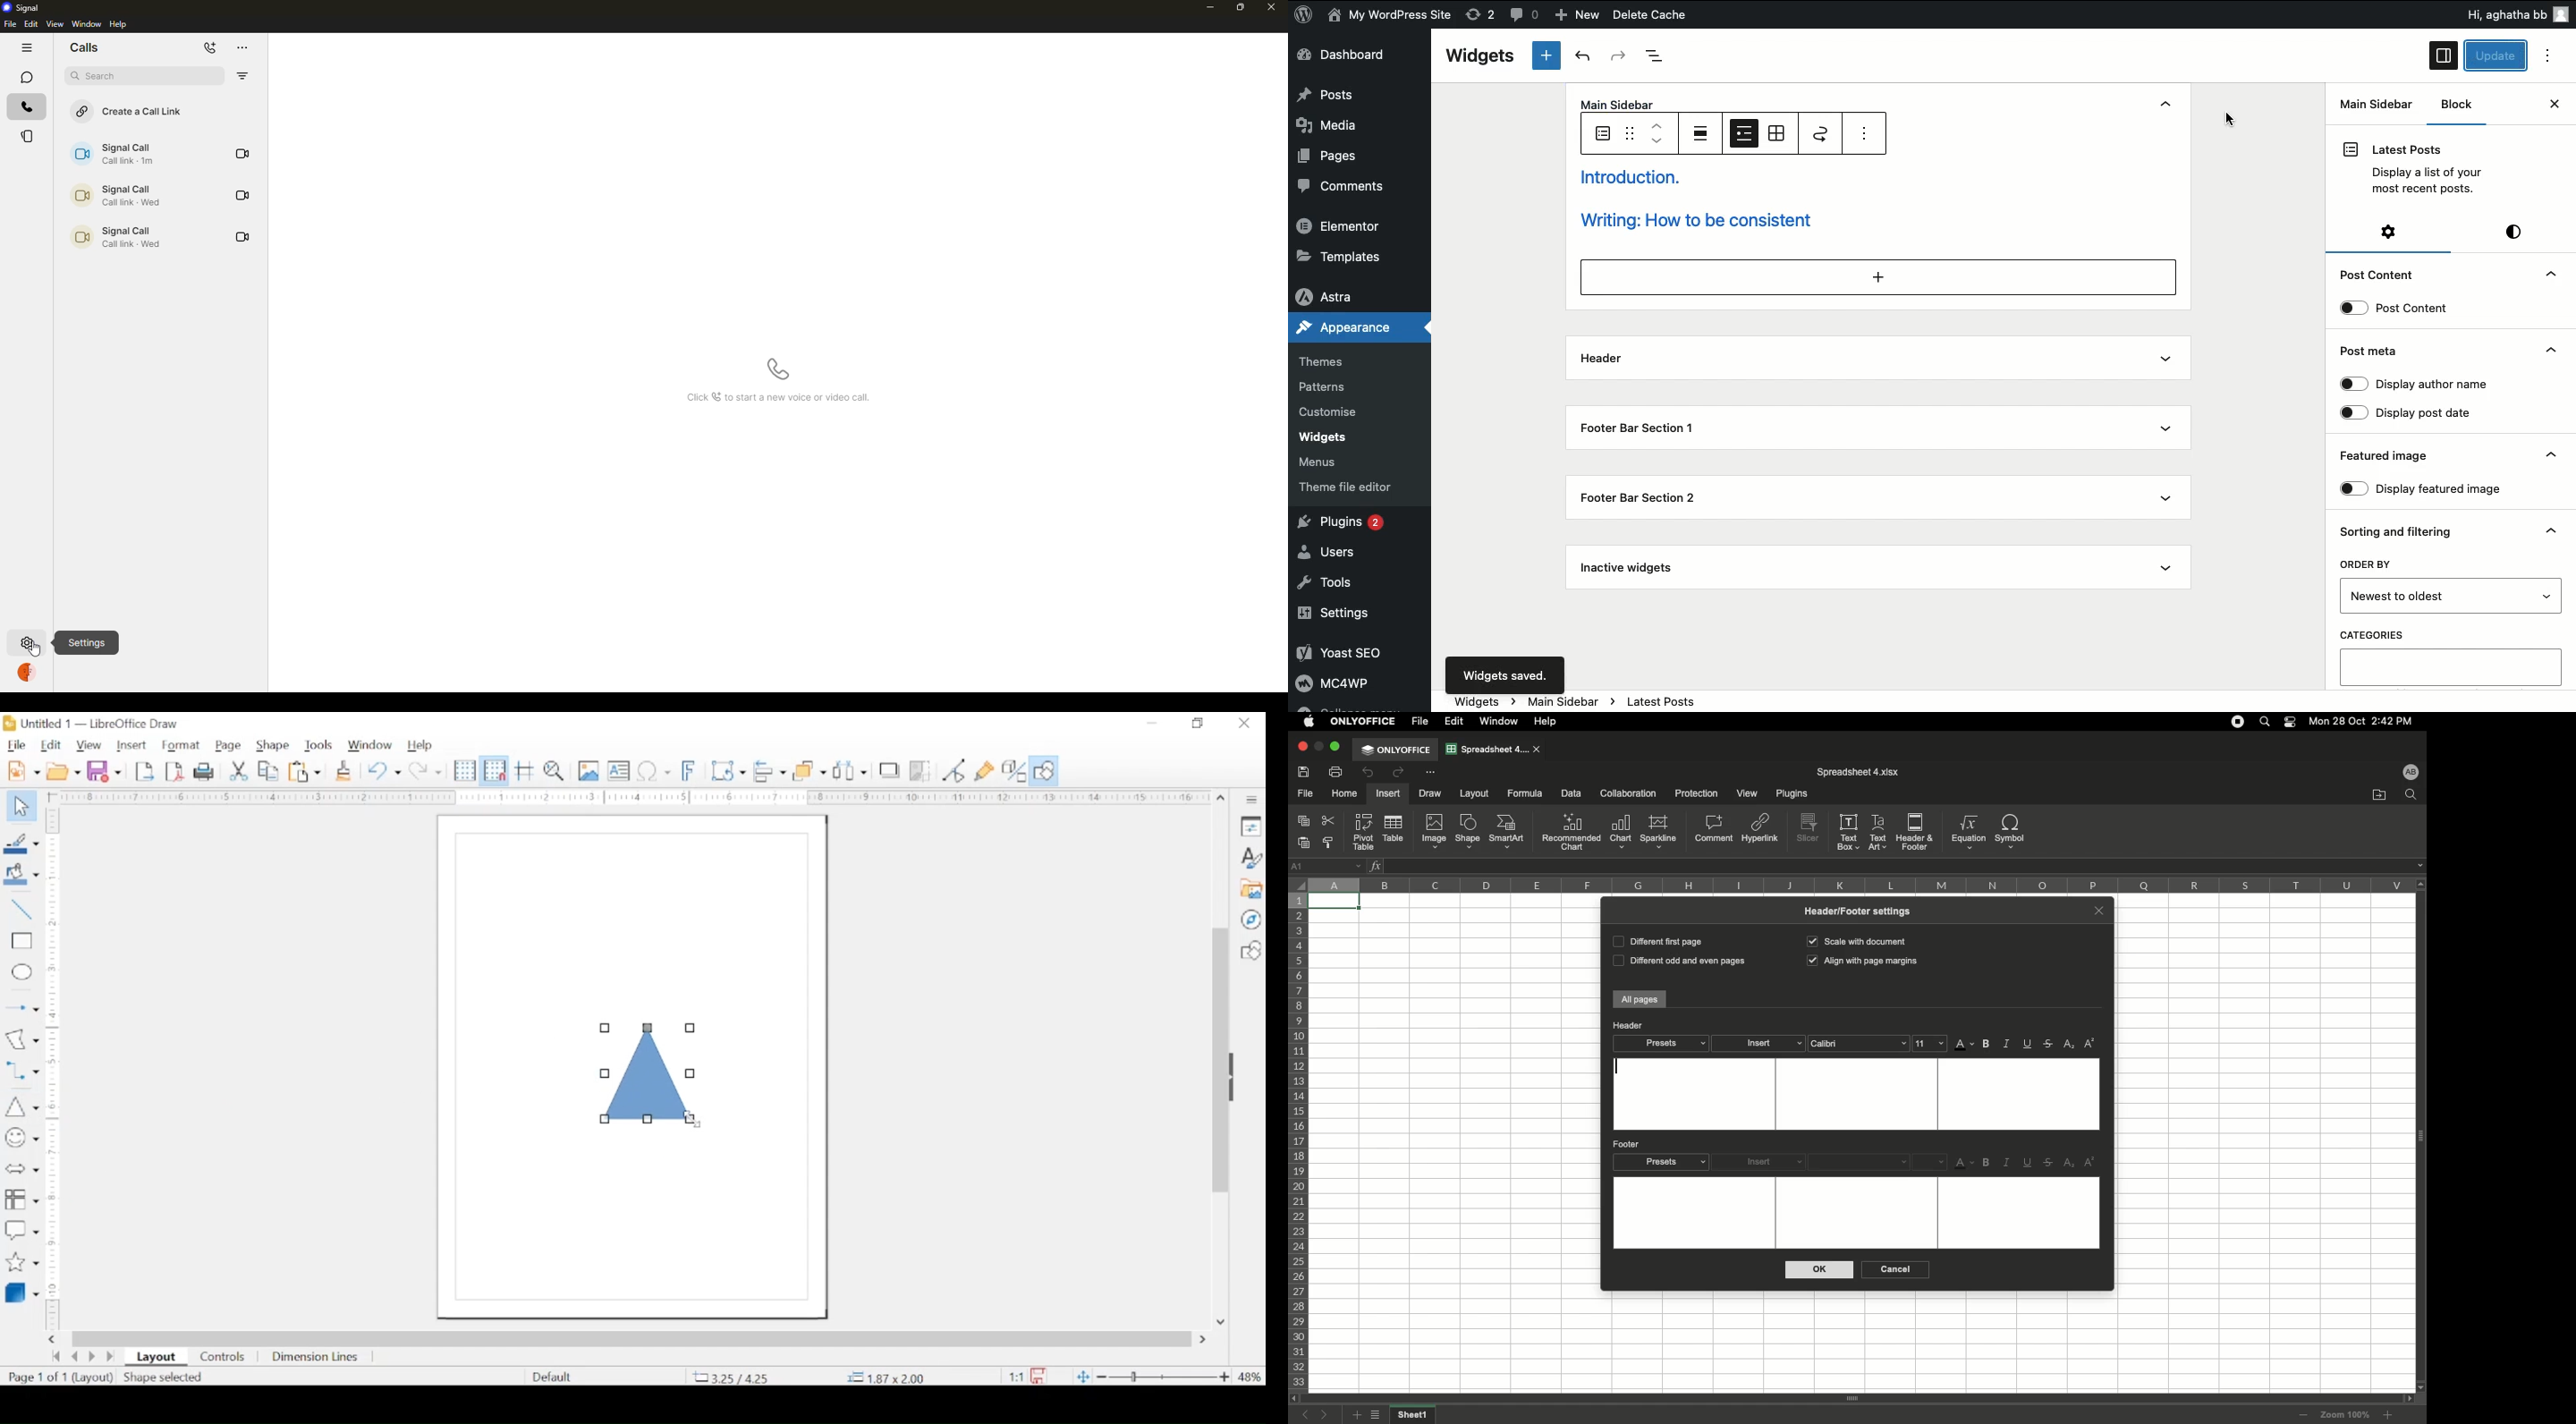 This screenshot has height=1428, width=2576. Describe the element at coordinates (22, 1039) in the screenshot. I see `insert curves and polygons` at that location.